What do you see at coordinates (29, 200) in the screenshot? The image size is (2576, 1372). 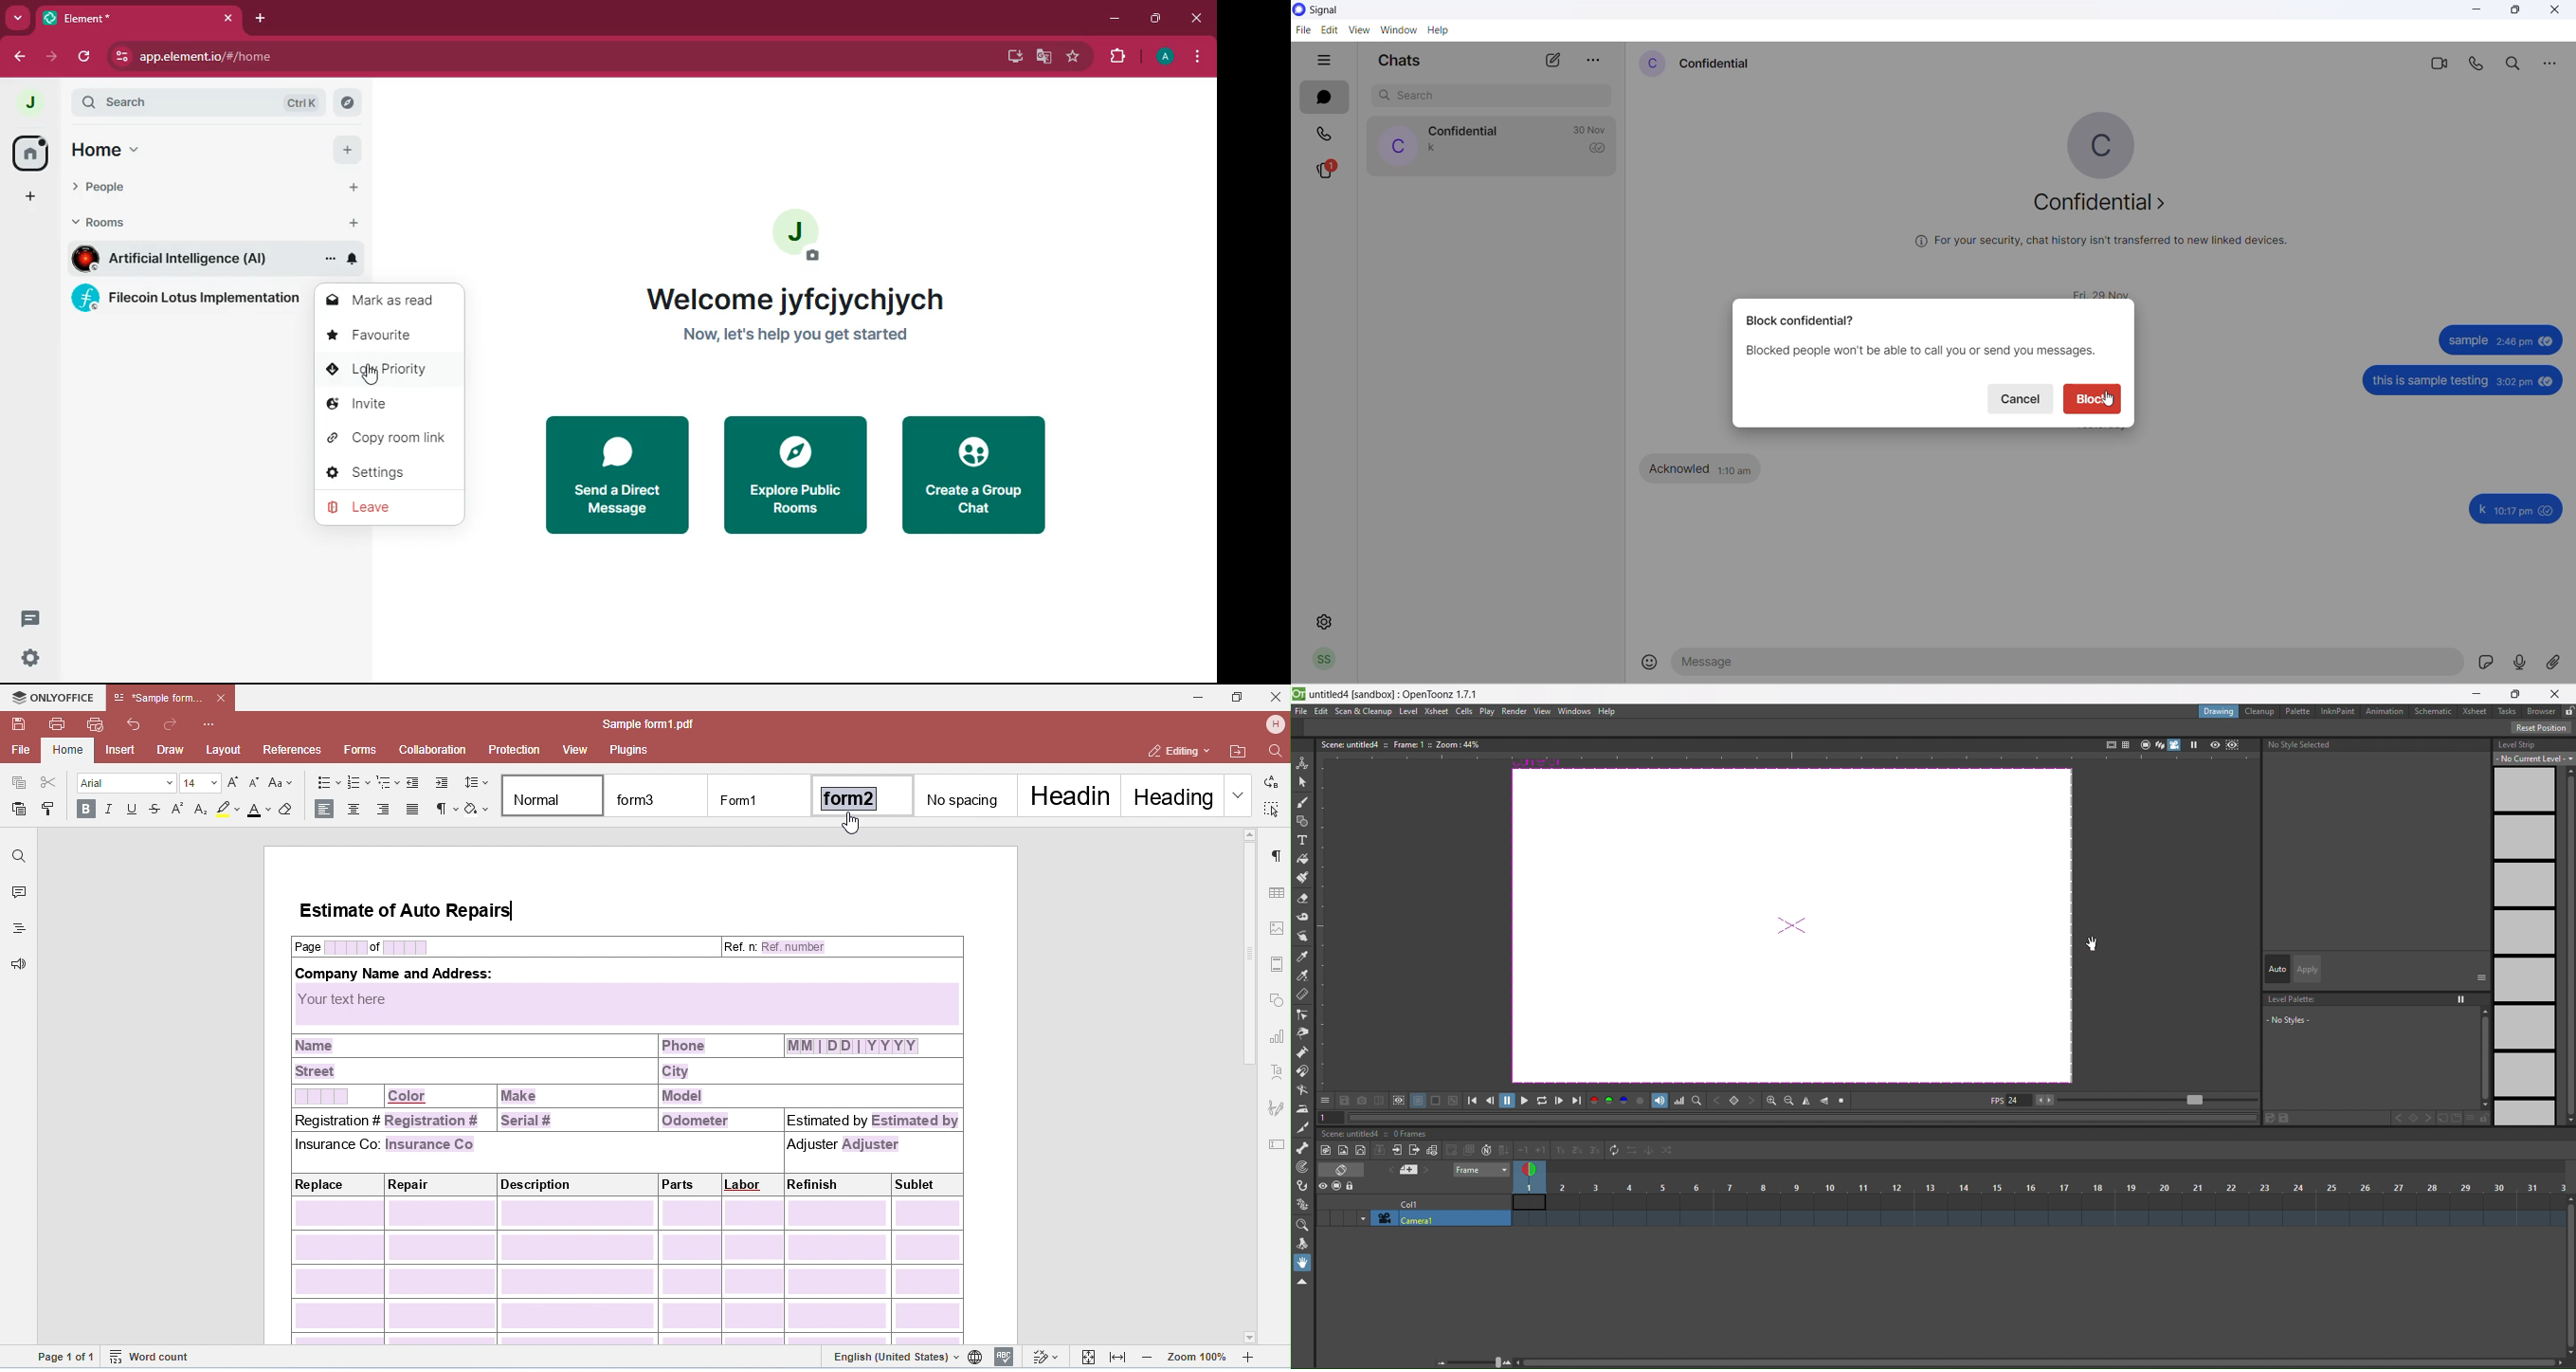 I see `dd` at bounding box center [29, 200].